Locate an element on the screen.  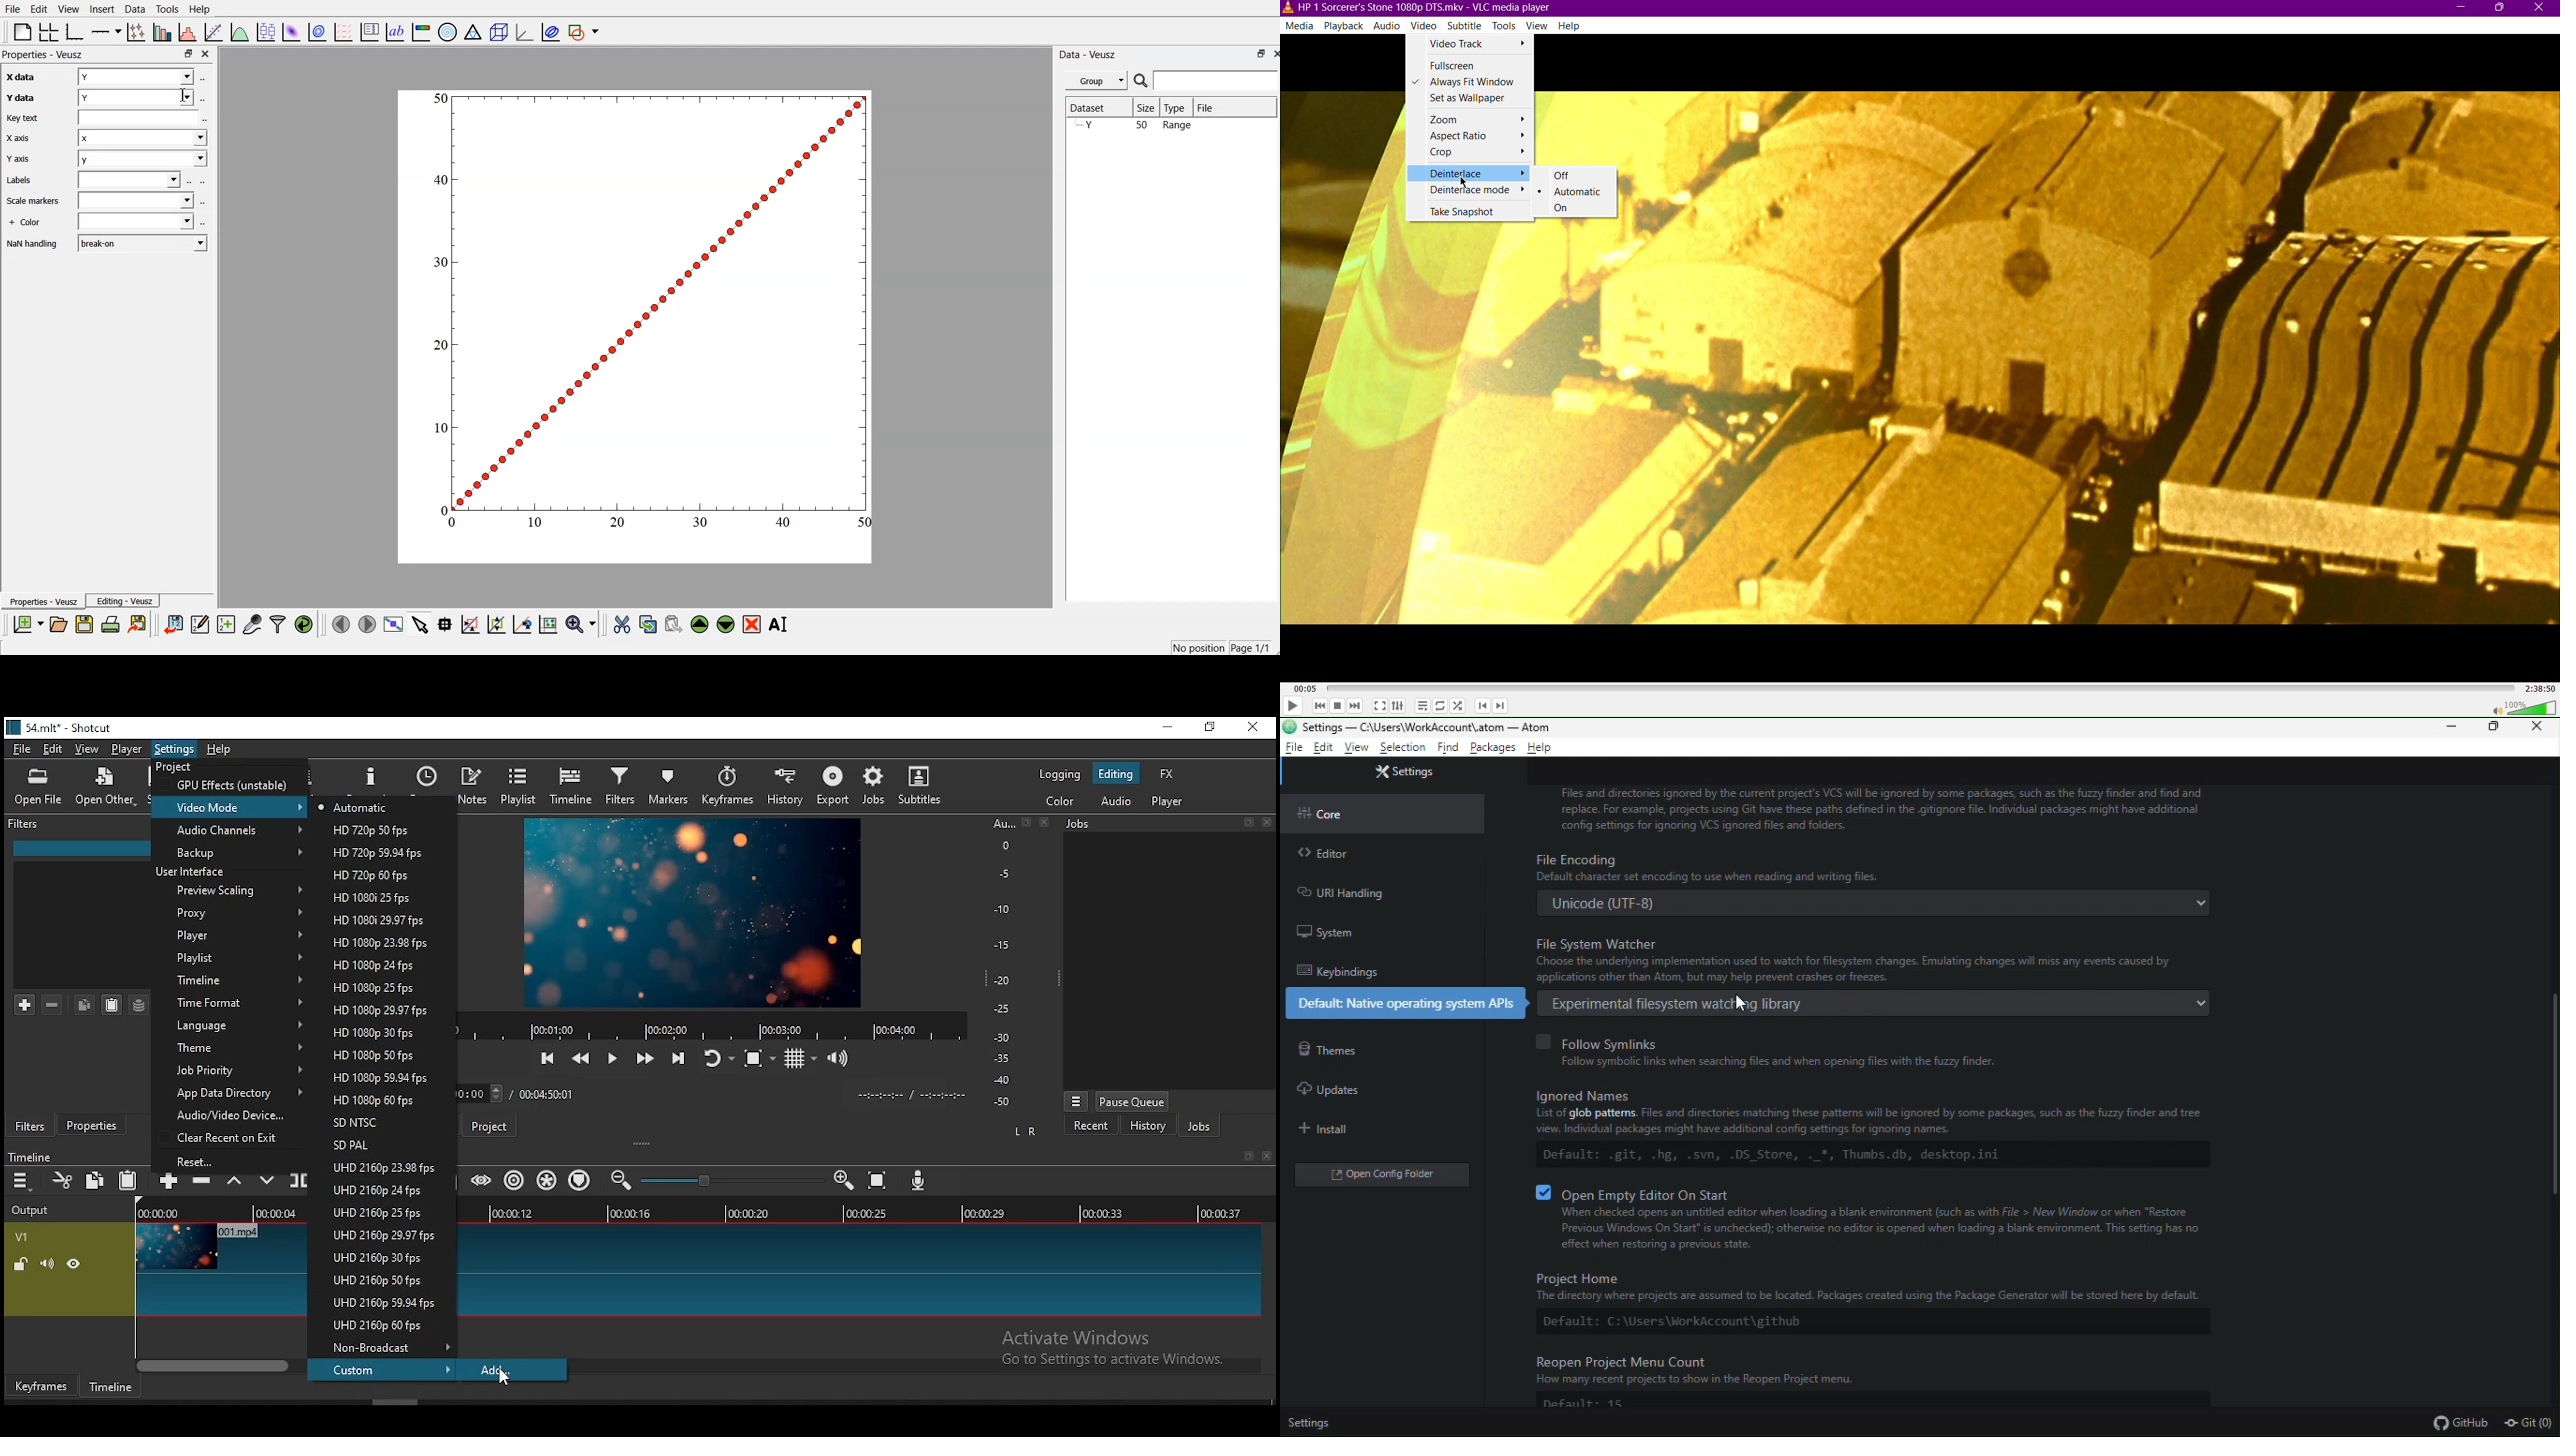
Add an axis is located at coordinates (107, 31).